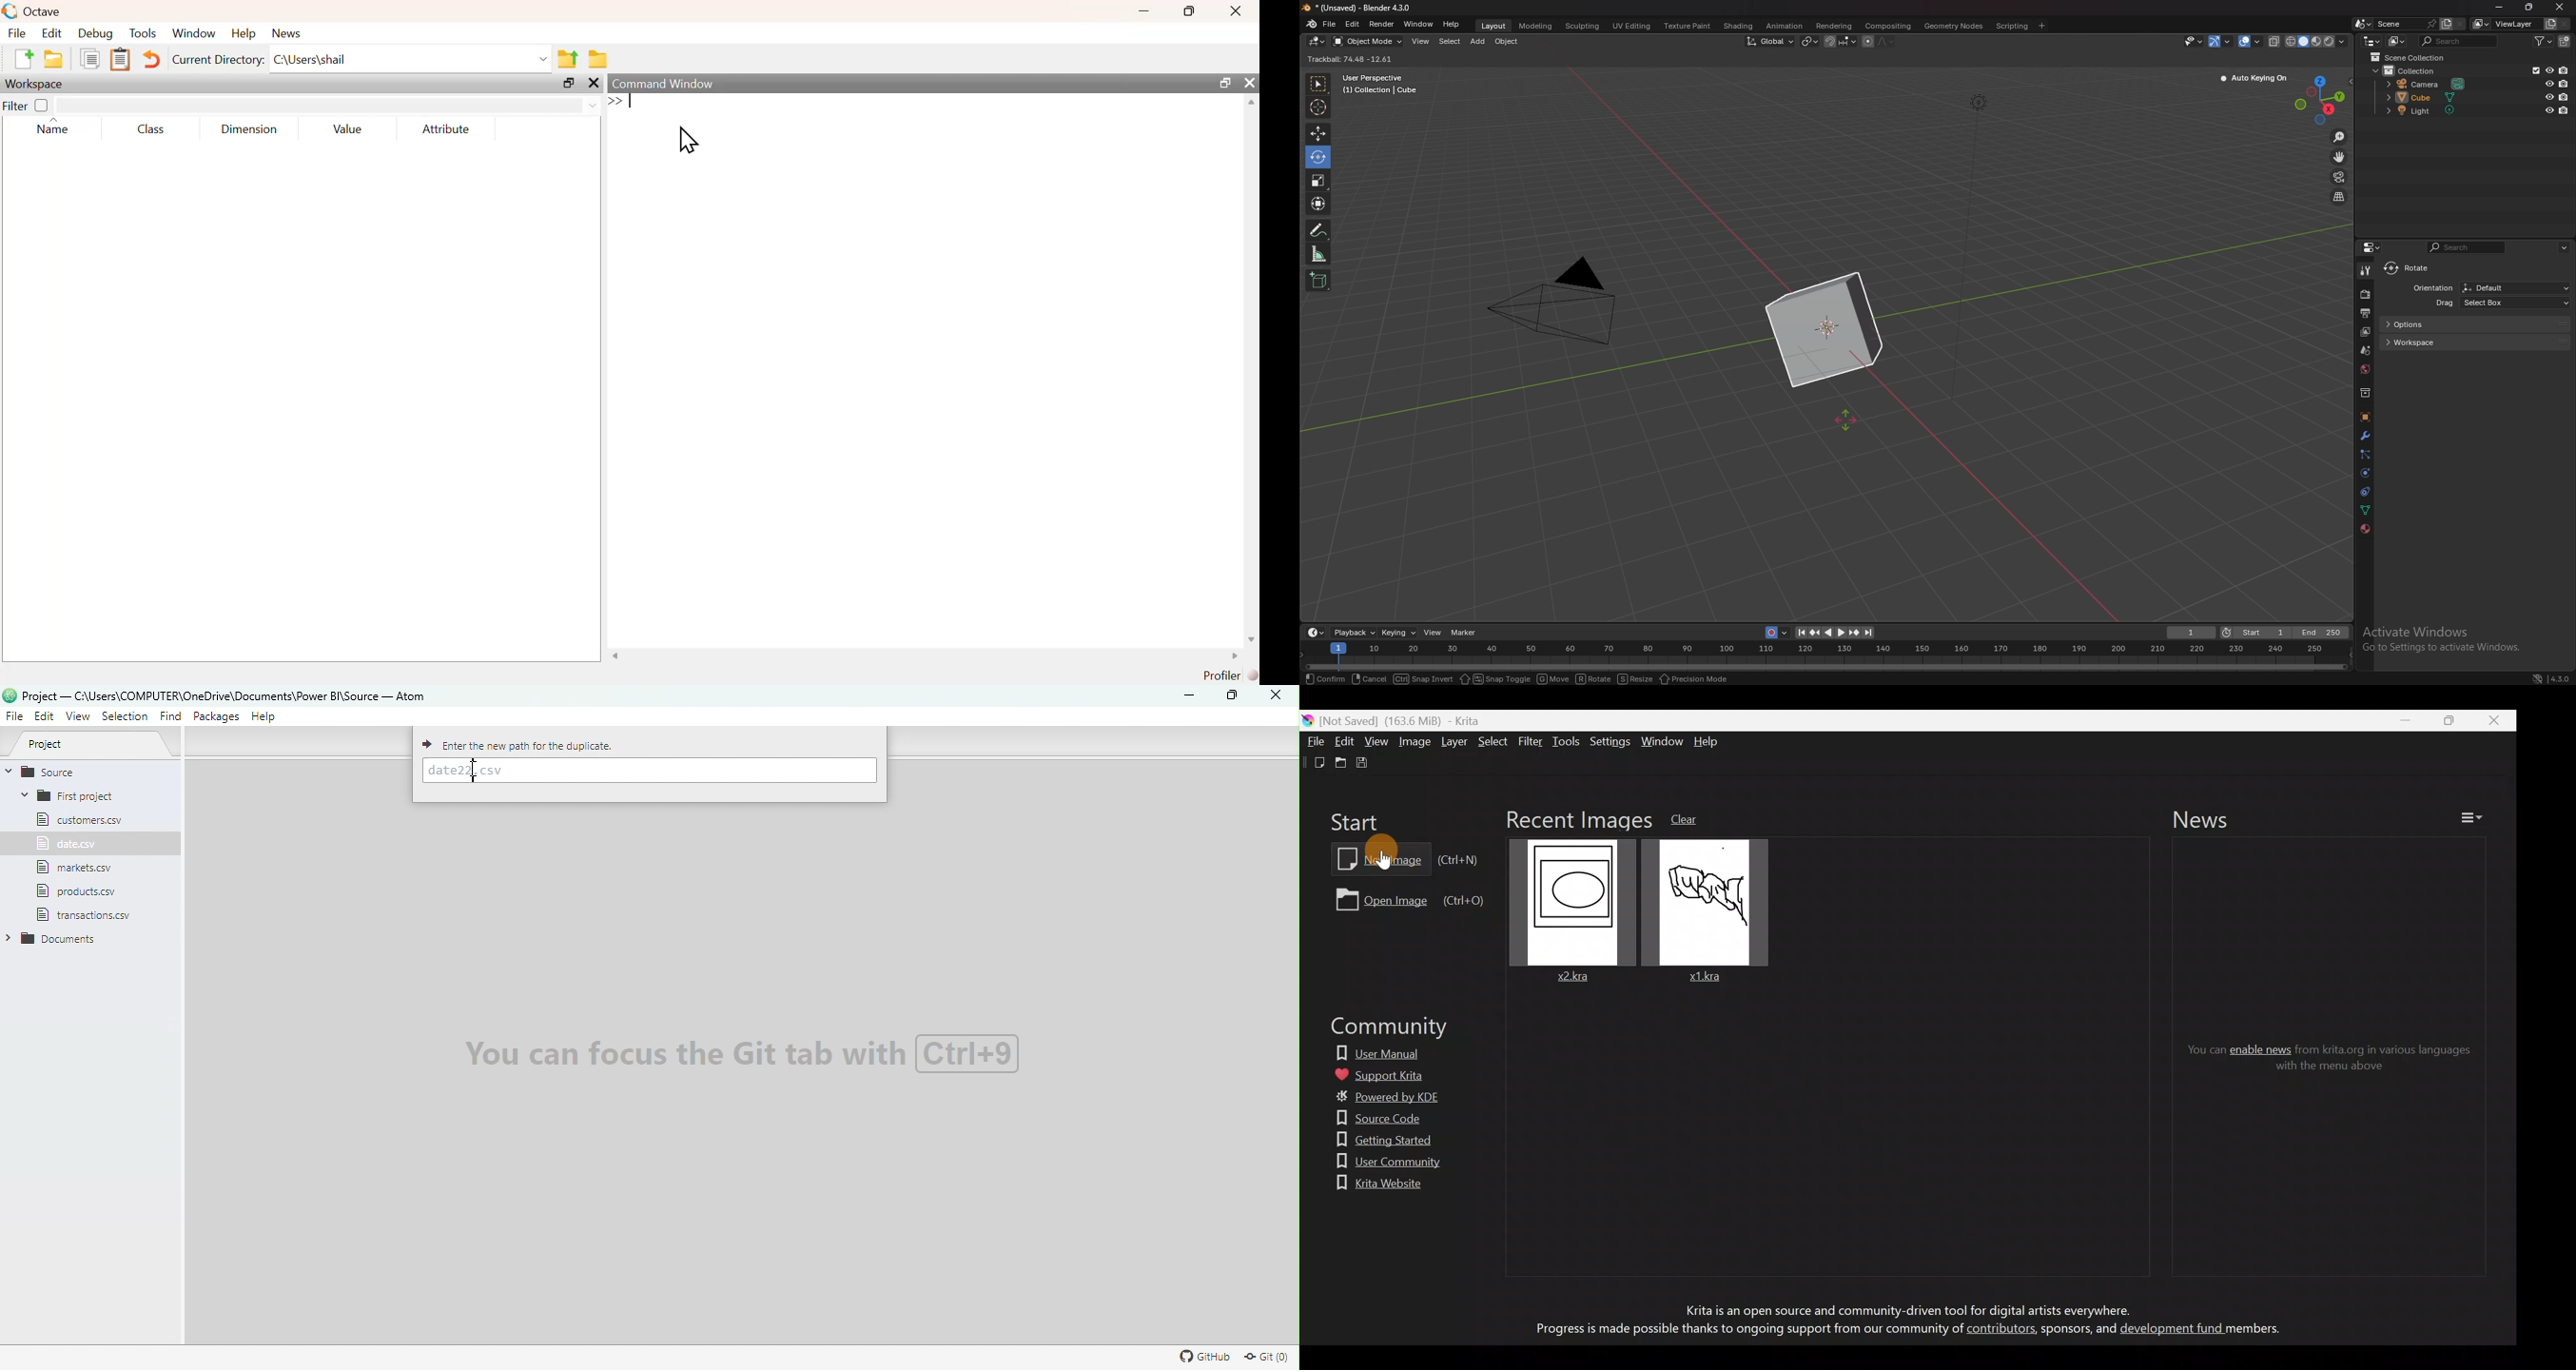 Image resolution: width=2576 pixels, height=1372 pixels. What do you see at coordinates (2261, 1048) in the screenshot?
I see `enable news` at bounding box center [2261, 1048].